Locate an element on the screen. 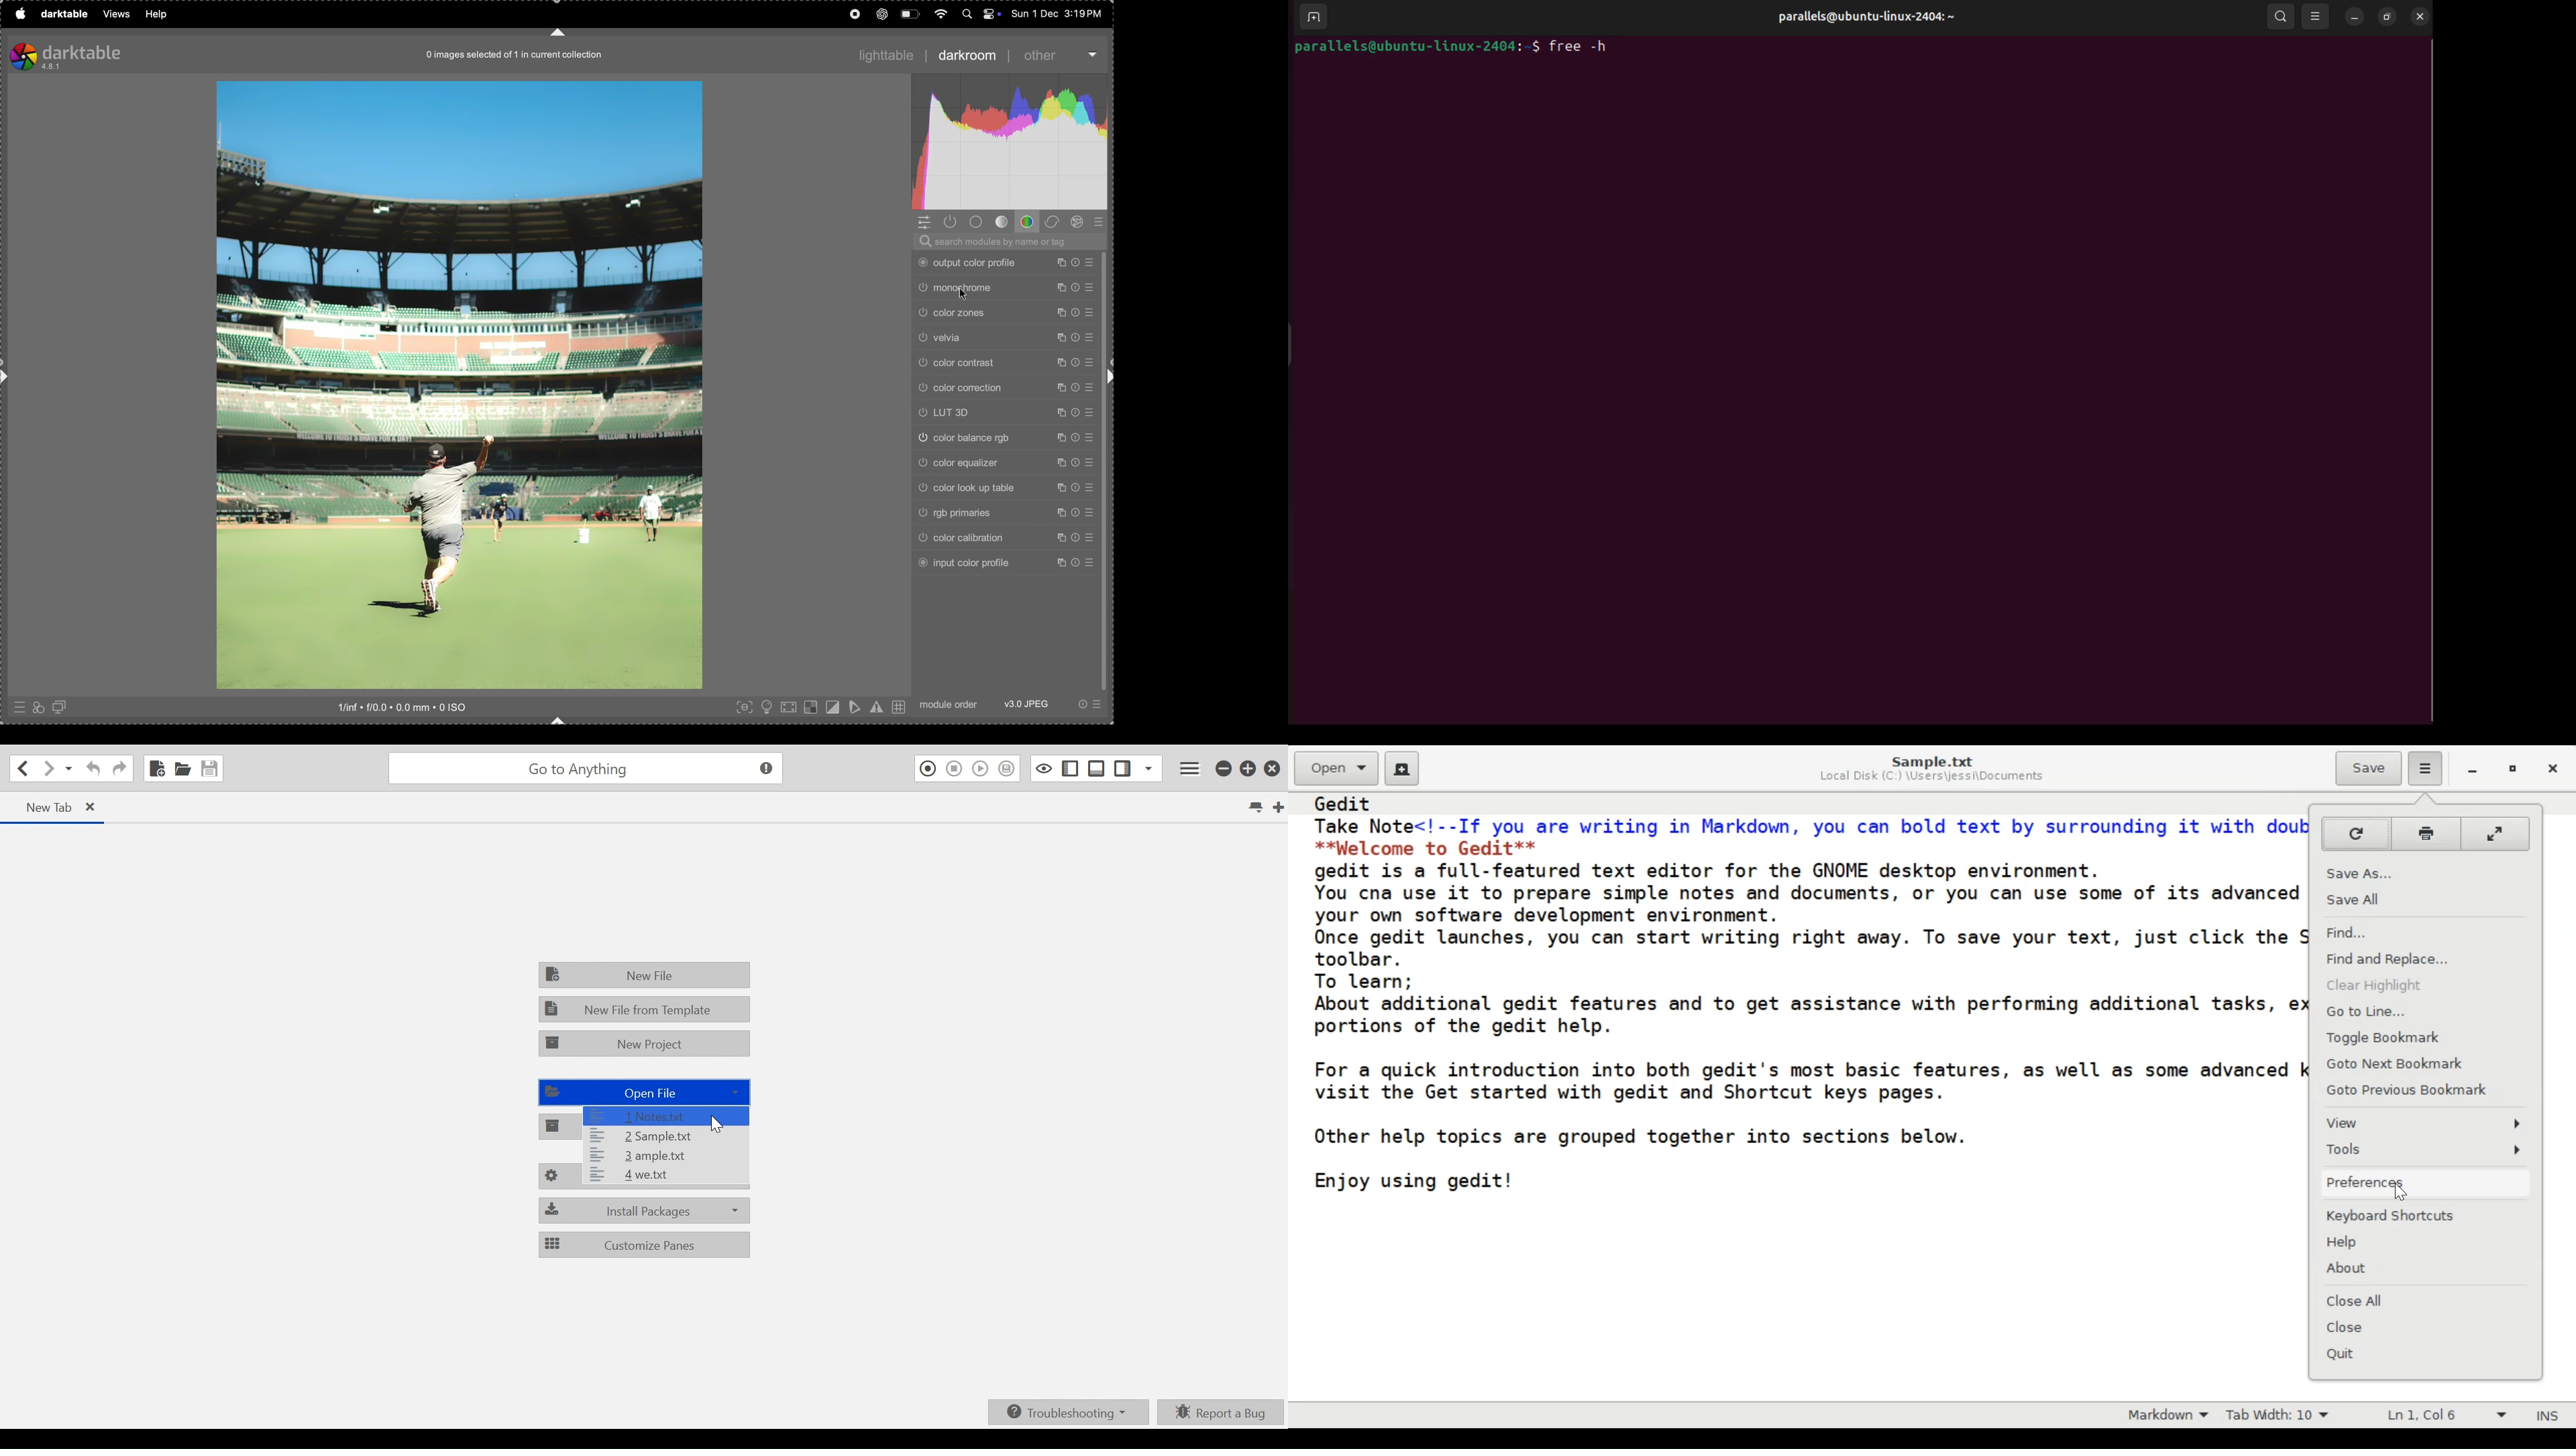 This screenshot has width=2576, height=1456. Save Macro to Toolbox as Superscript is located at coordinates (1008, 769).